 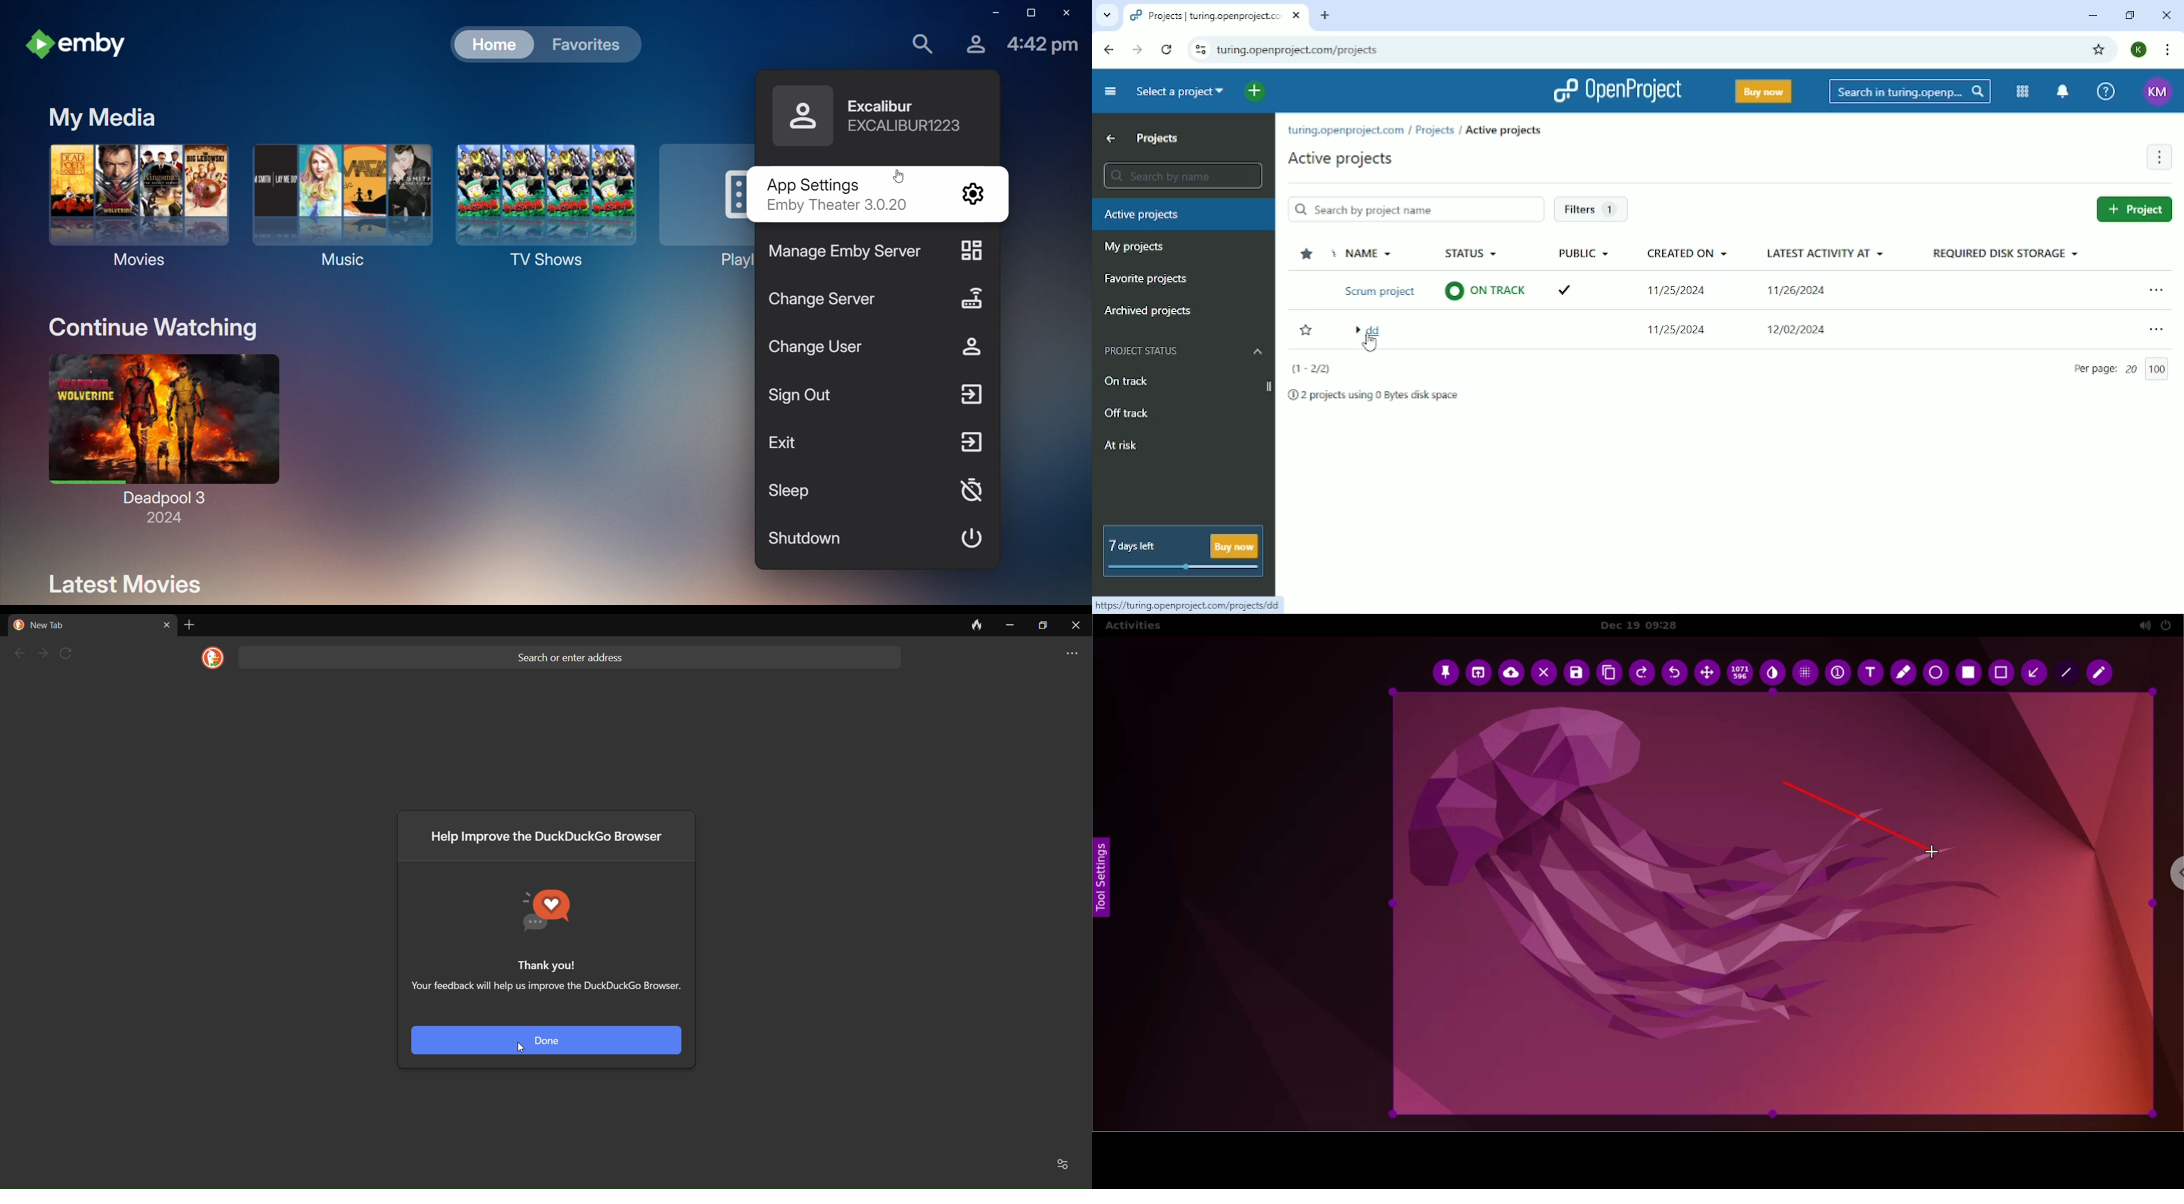 What do you see at coordinates (2155, 329) in the screenshot?
I see `Open menu` at bounding box center [2155, 329].